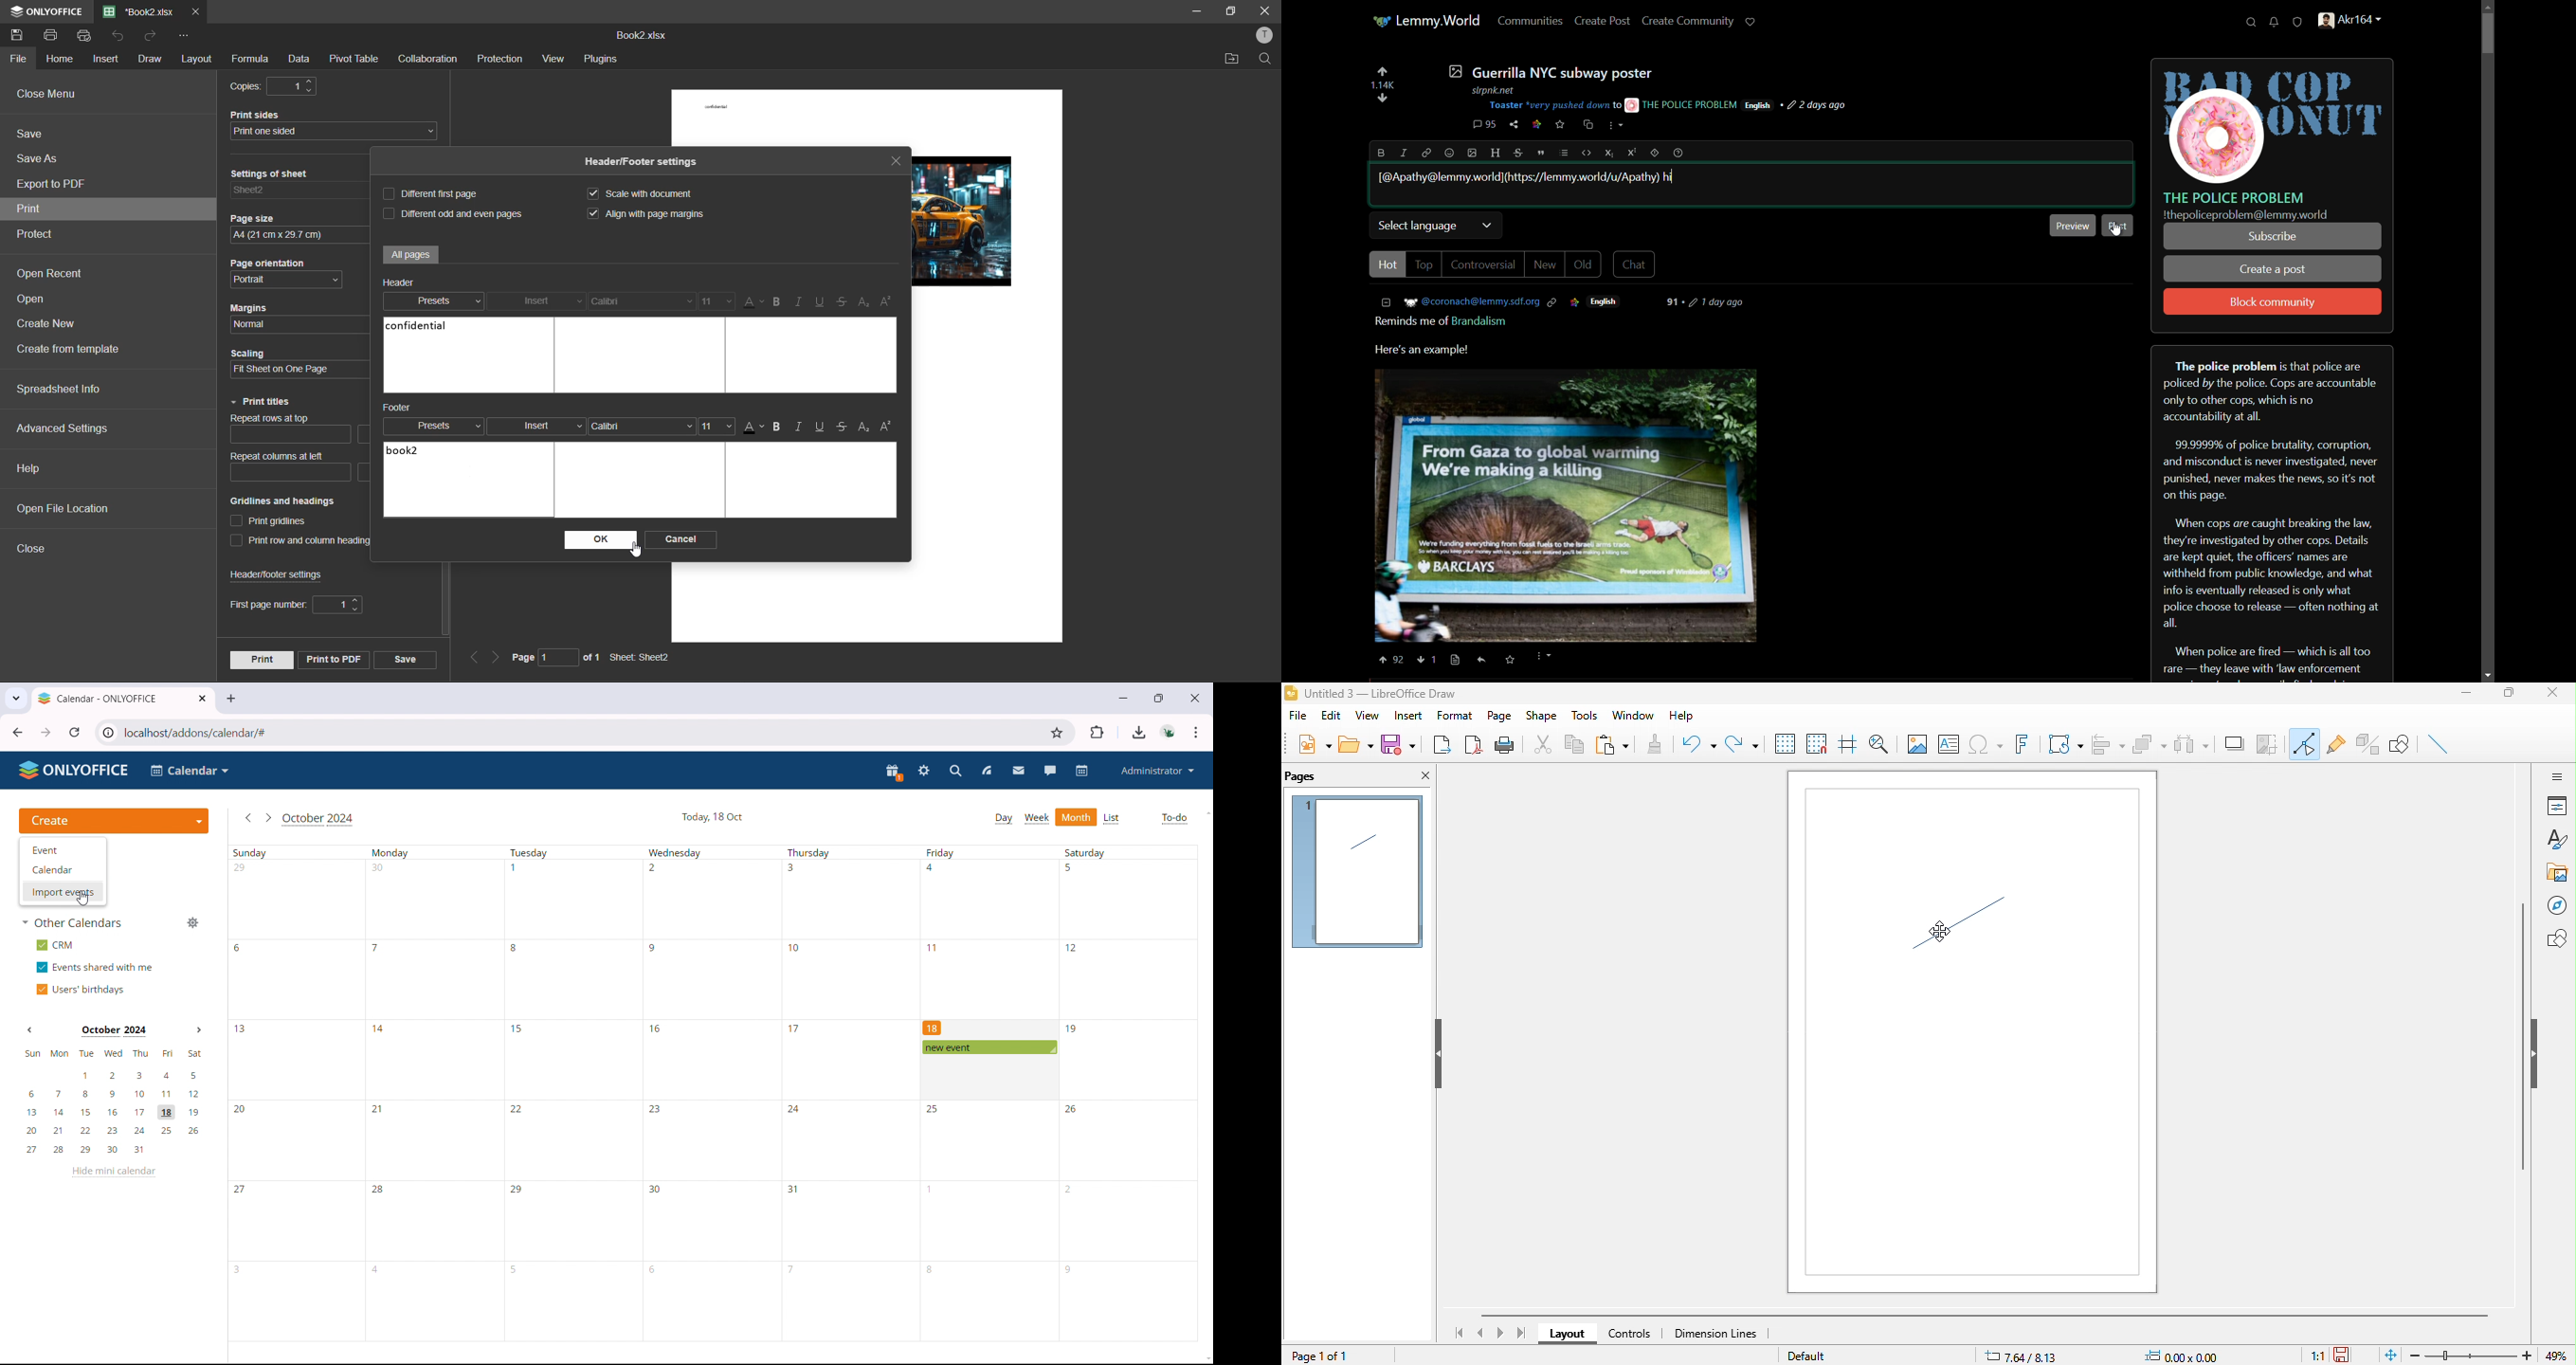 Image resolution: width=2576 pixels, height=1372 pixels. Describe the element at coordinates (1546, 265) in the screenshot. I see `New |` at that location.